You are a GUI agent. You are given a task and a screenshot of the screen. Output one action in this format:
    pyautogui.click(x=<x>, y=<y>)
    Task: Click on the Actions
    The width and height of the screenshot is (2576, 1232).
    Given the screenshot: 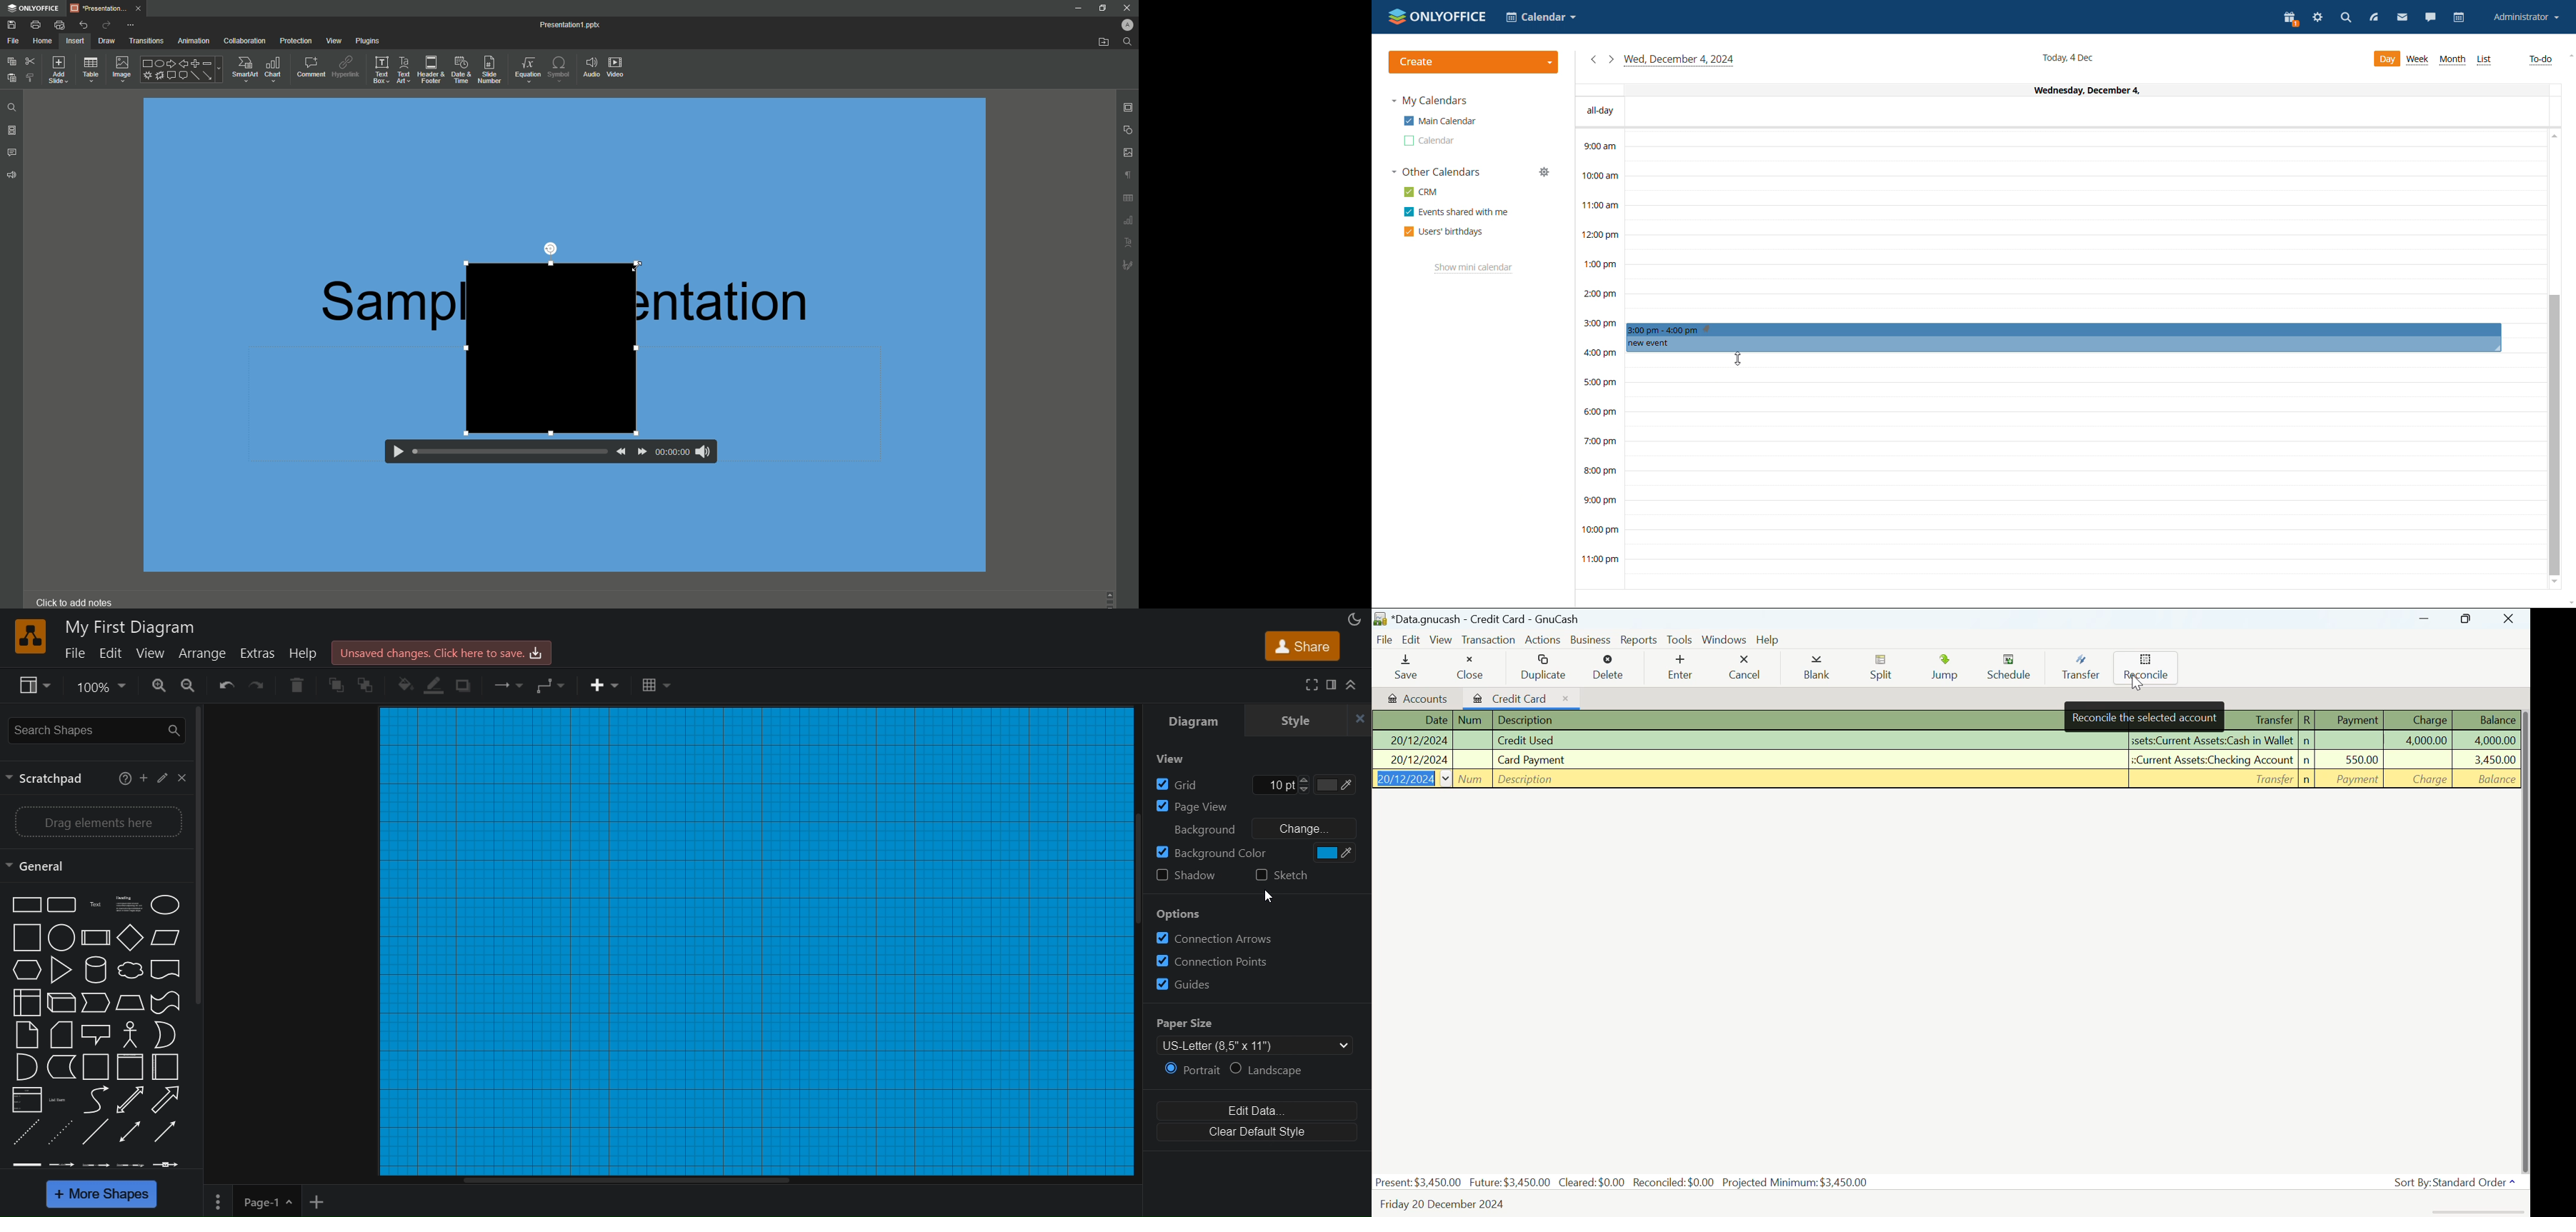 What is the action you would take?
    pyautogui.click(x=1541, y=639)
    